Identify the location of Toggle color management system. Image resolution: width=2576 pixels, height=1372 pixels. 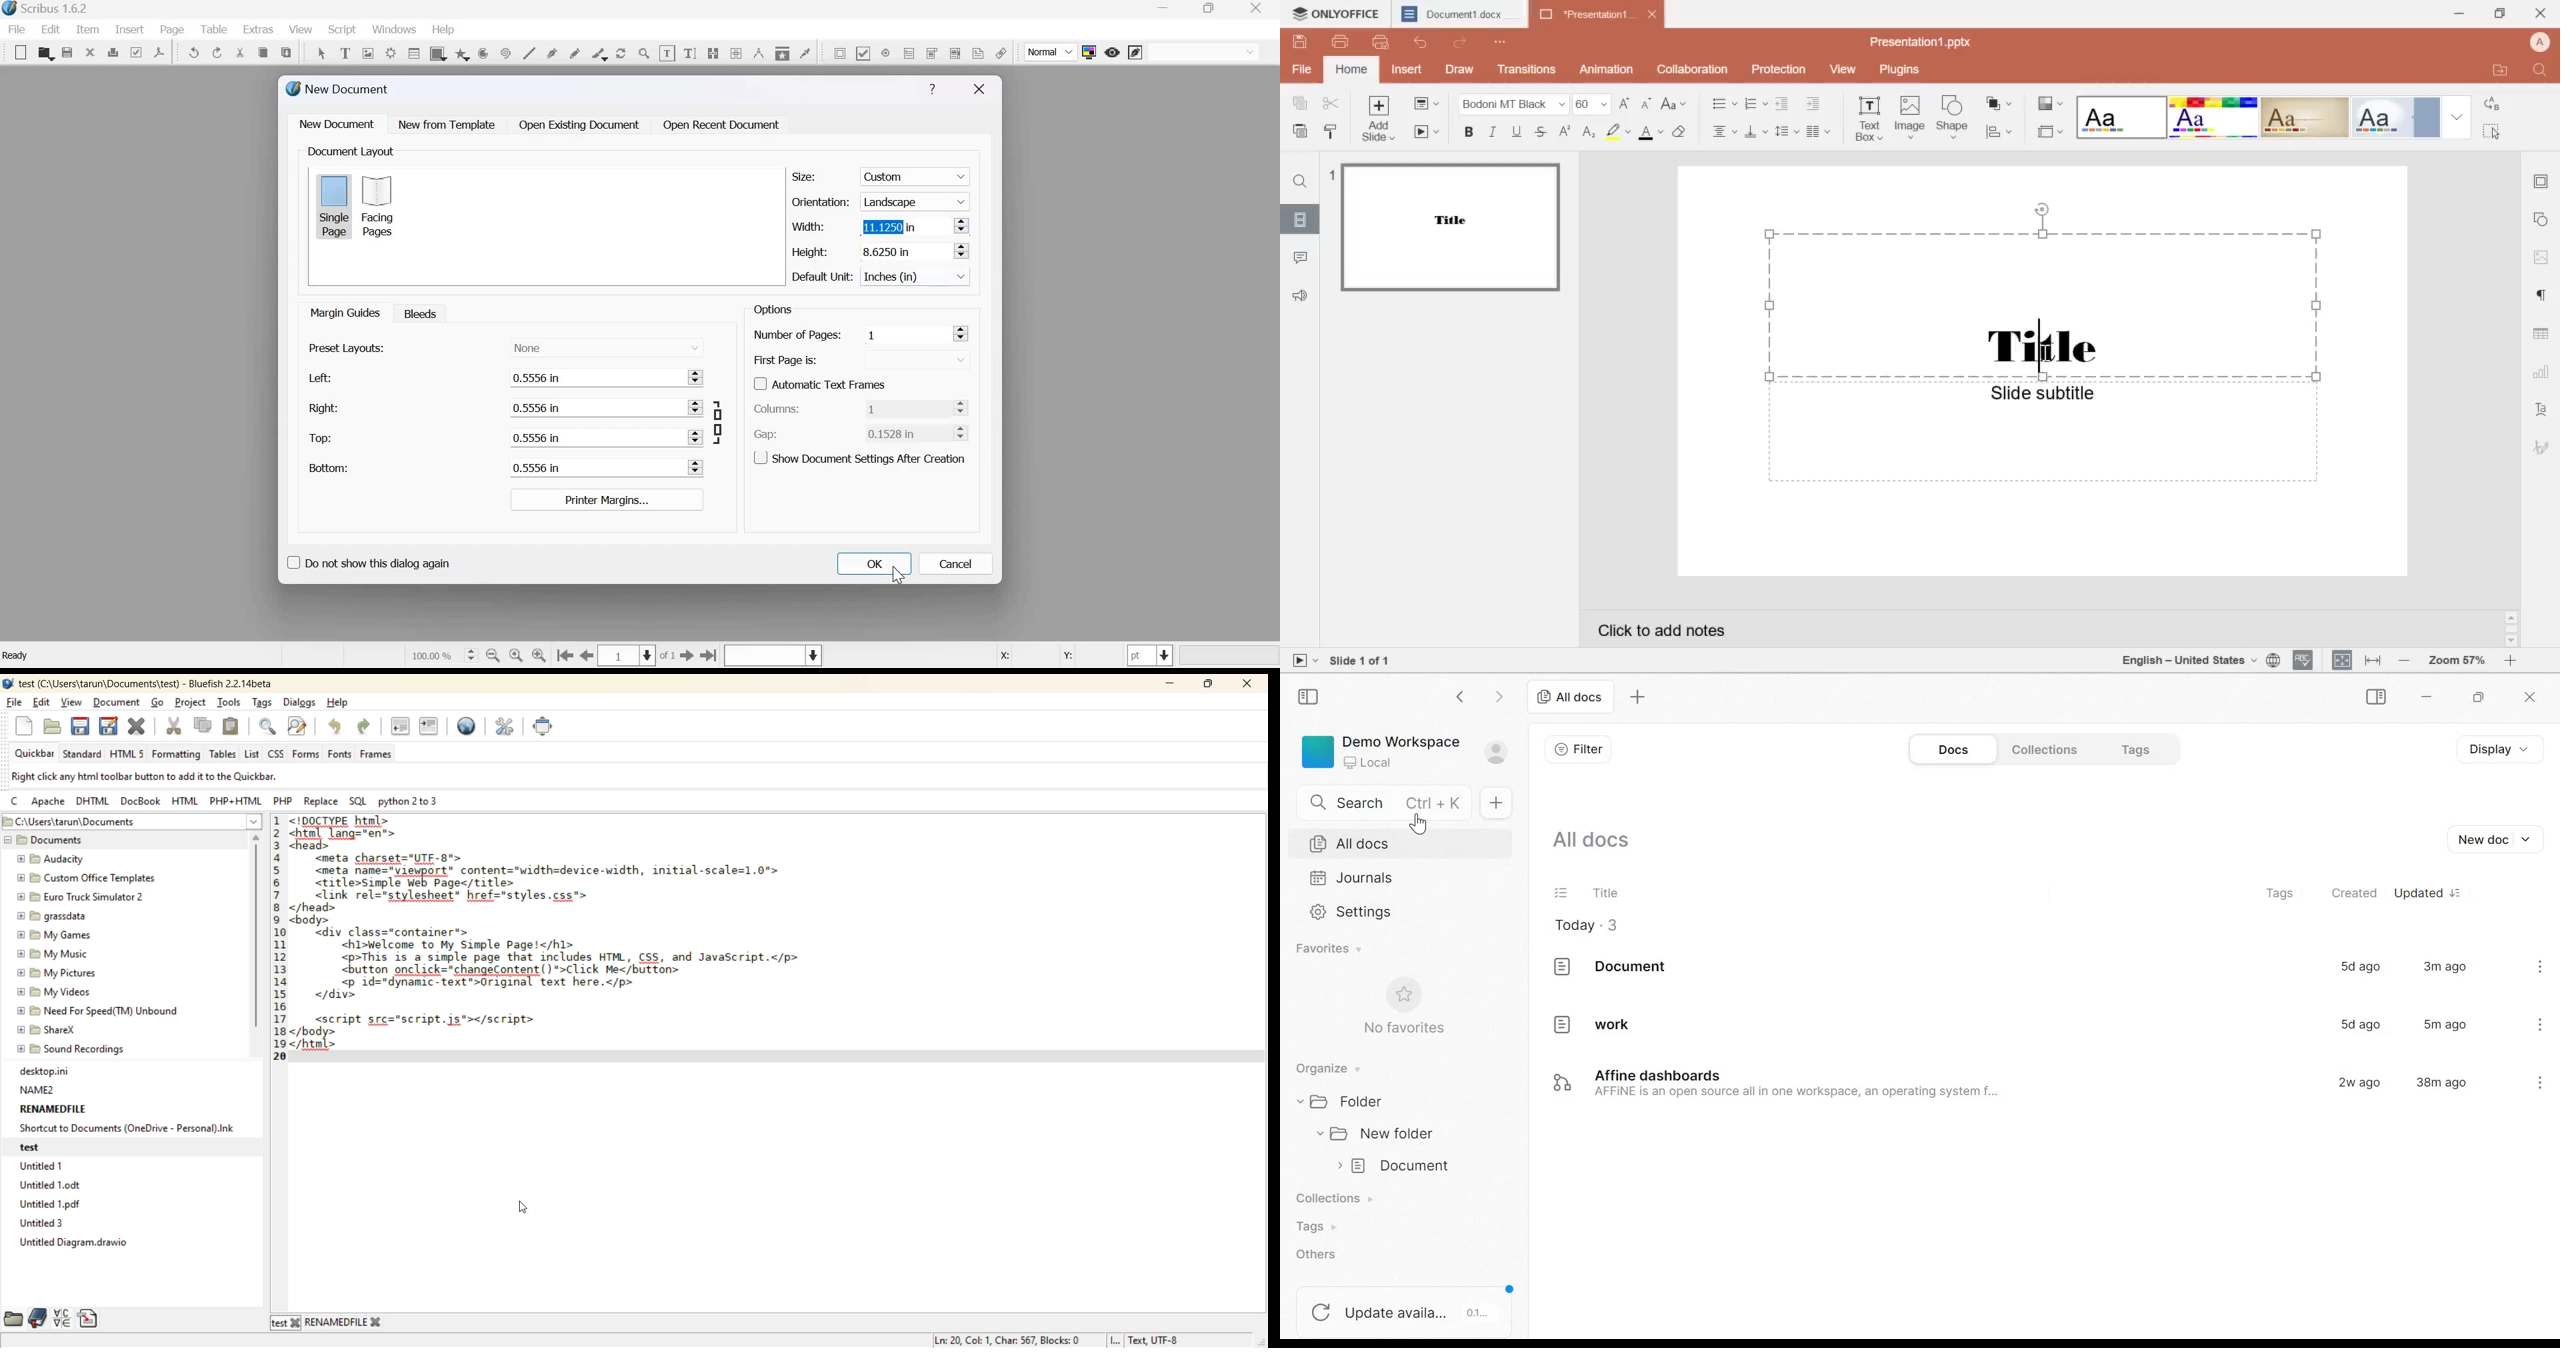
(1089, 52).